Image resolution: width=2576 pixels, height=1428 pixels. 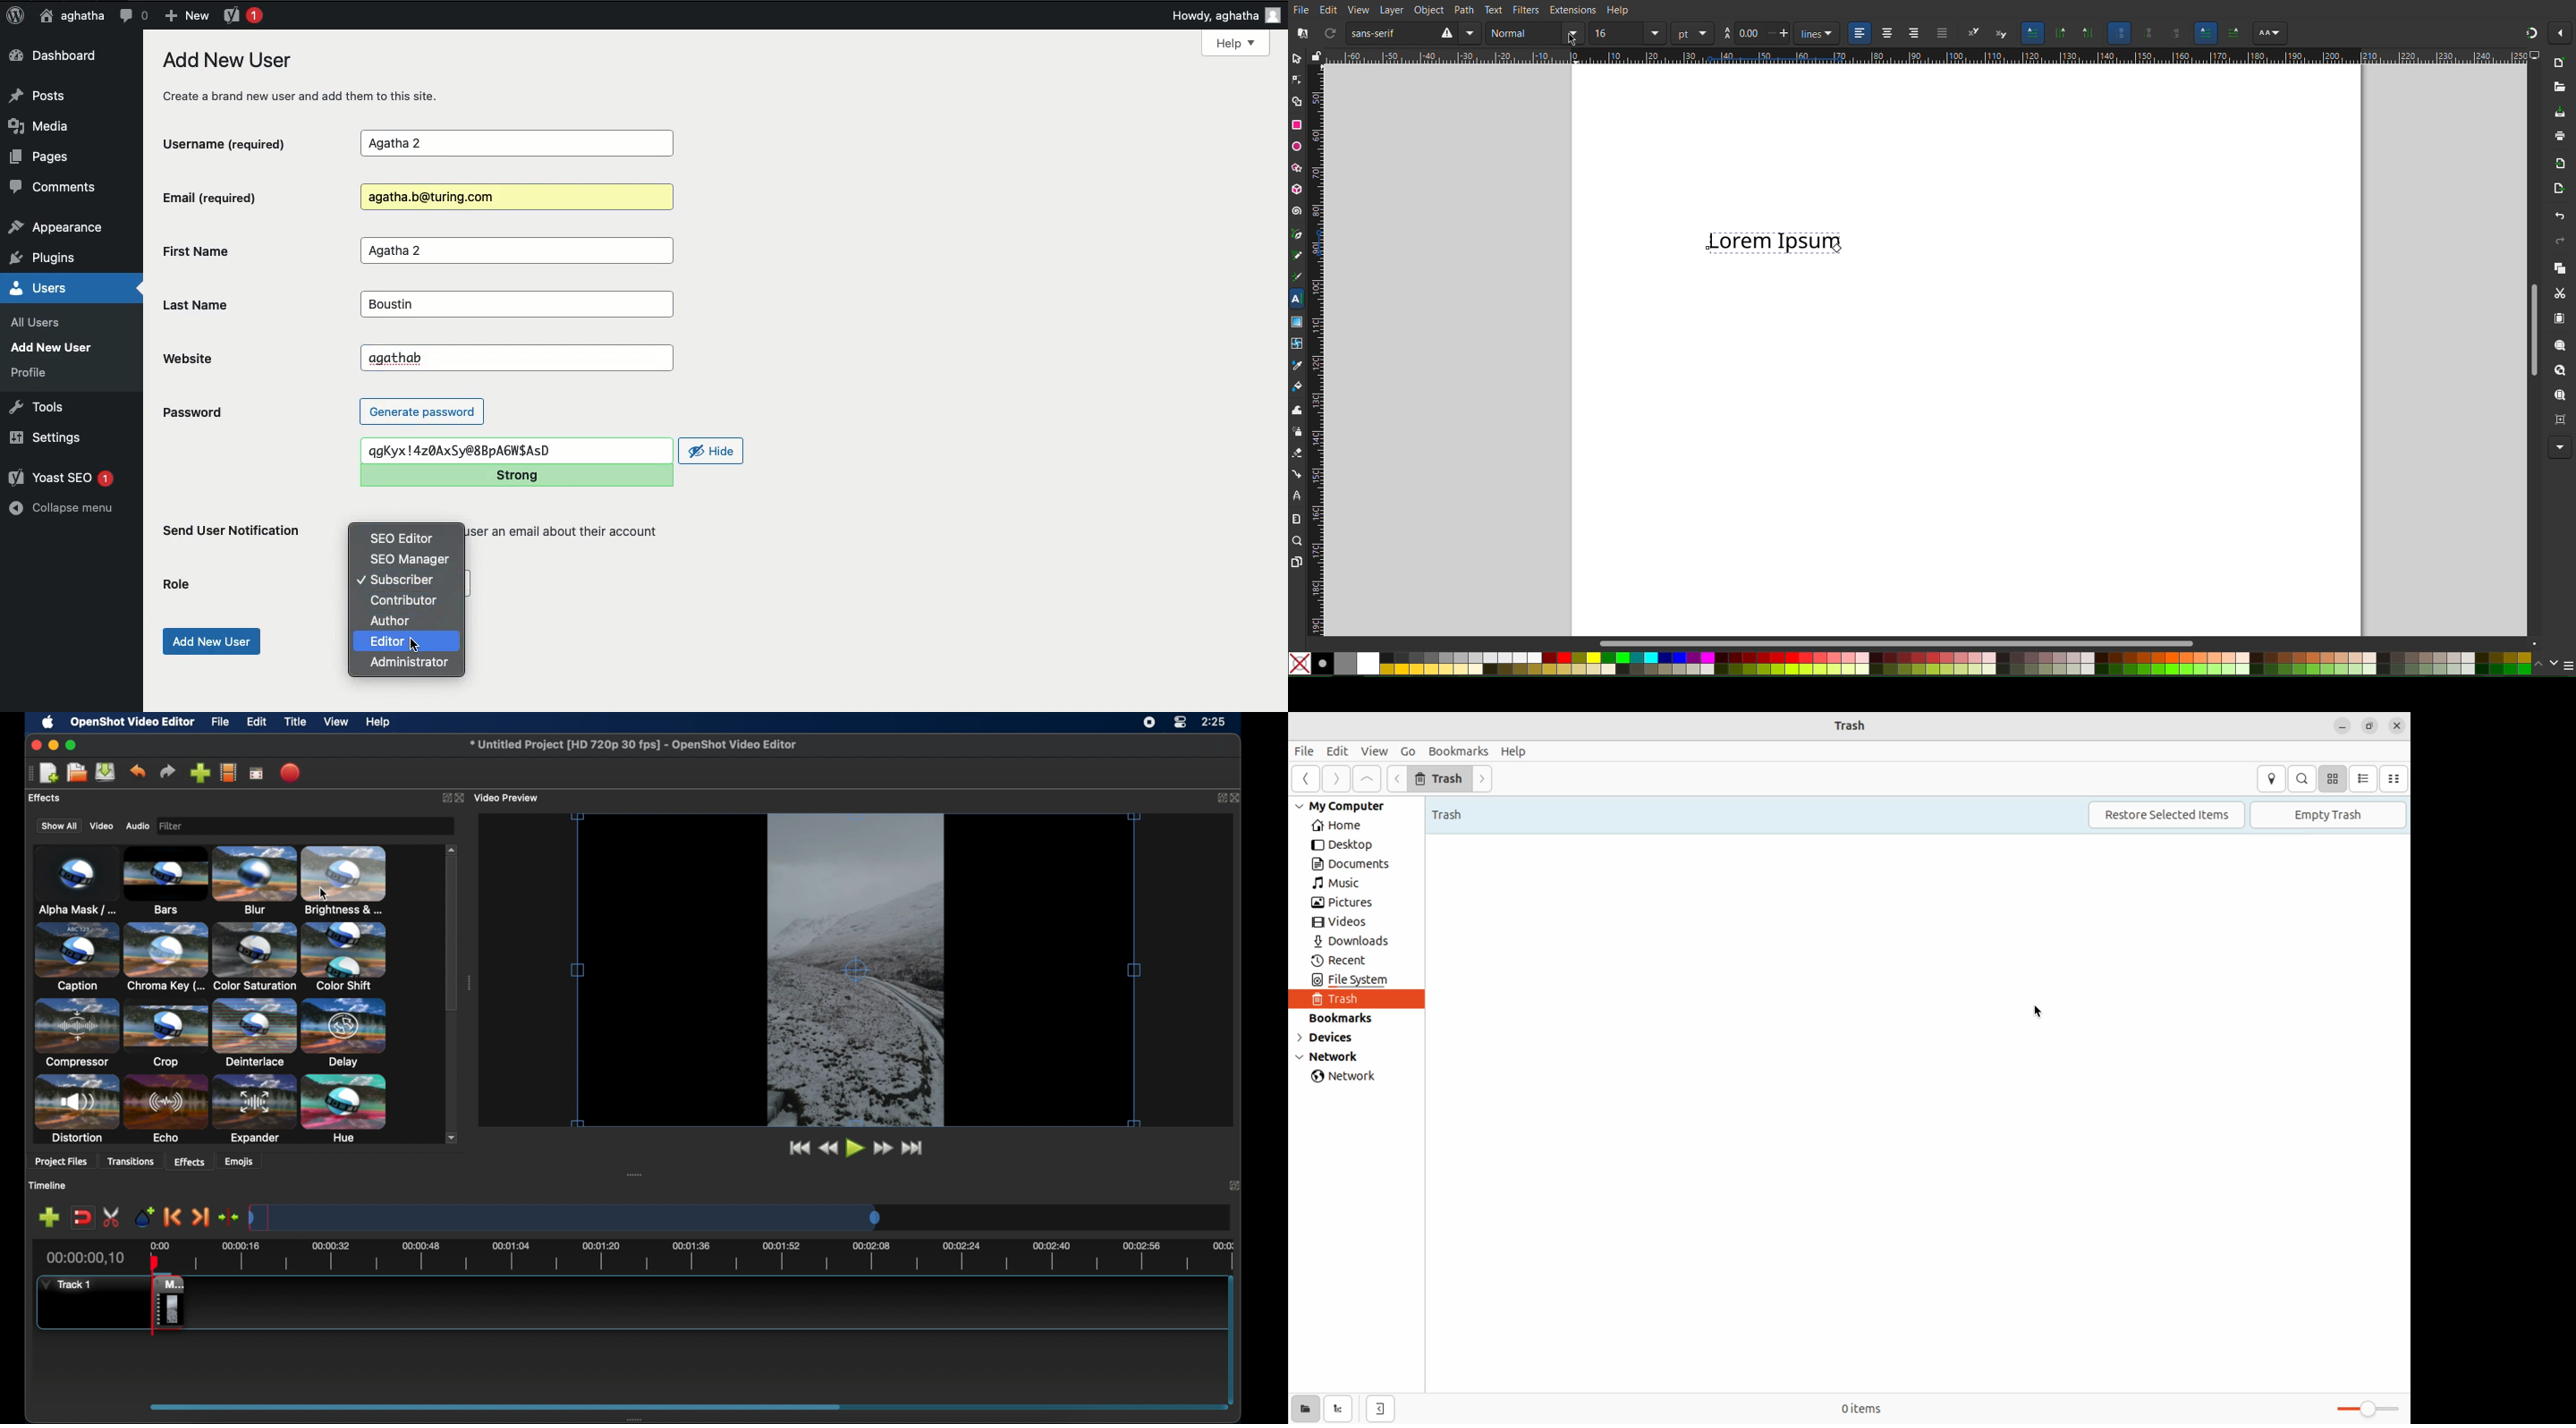 What do you see at coordinates (56, 229) in the screenshot?
I see `appearance` at bounding box center [56, 229].